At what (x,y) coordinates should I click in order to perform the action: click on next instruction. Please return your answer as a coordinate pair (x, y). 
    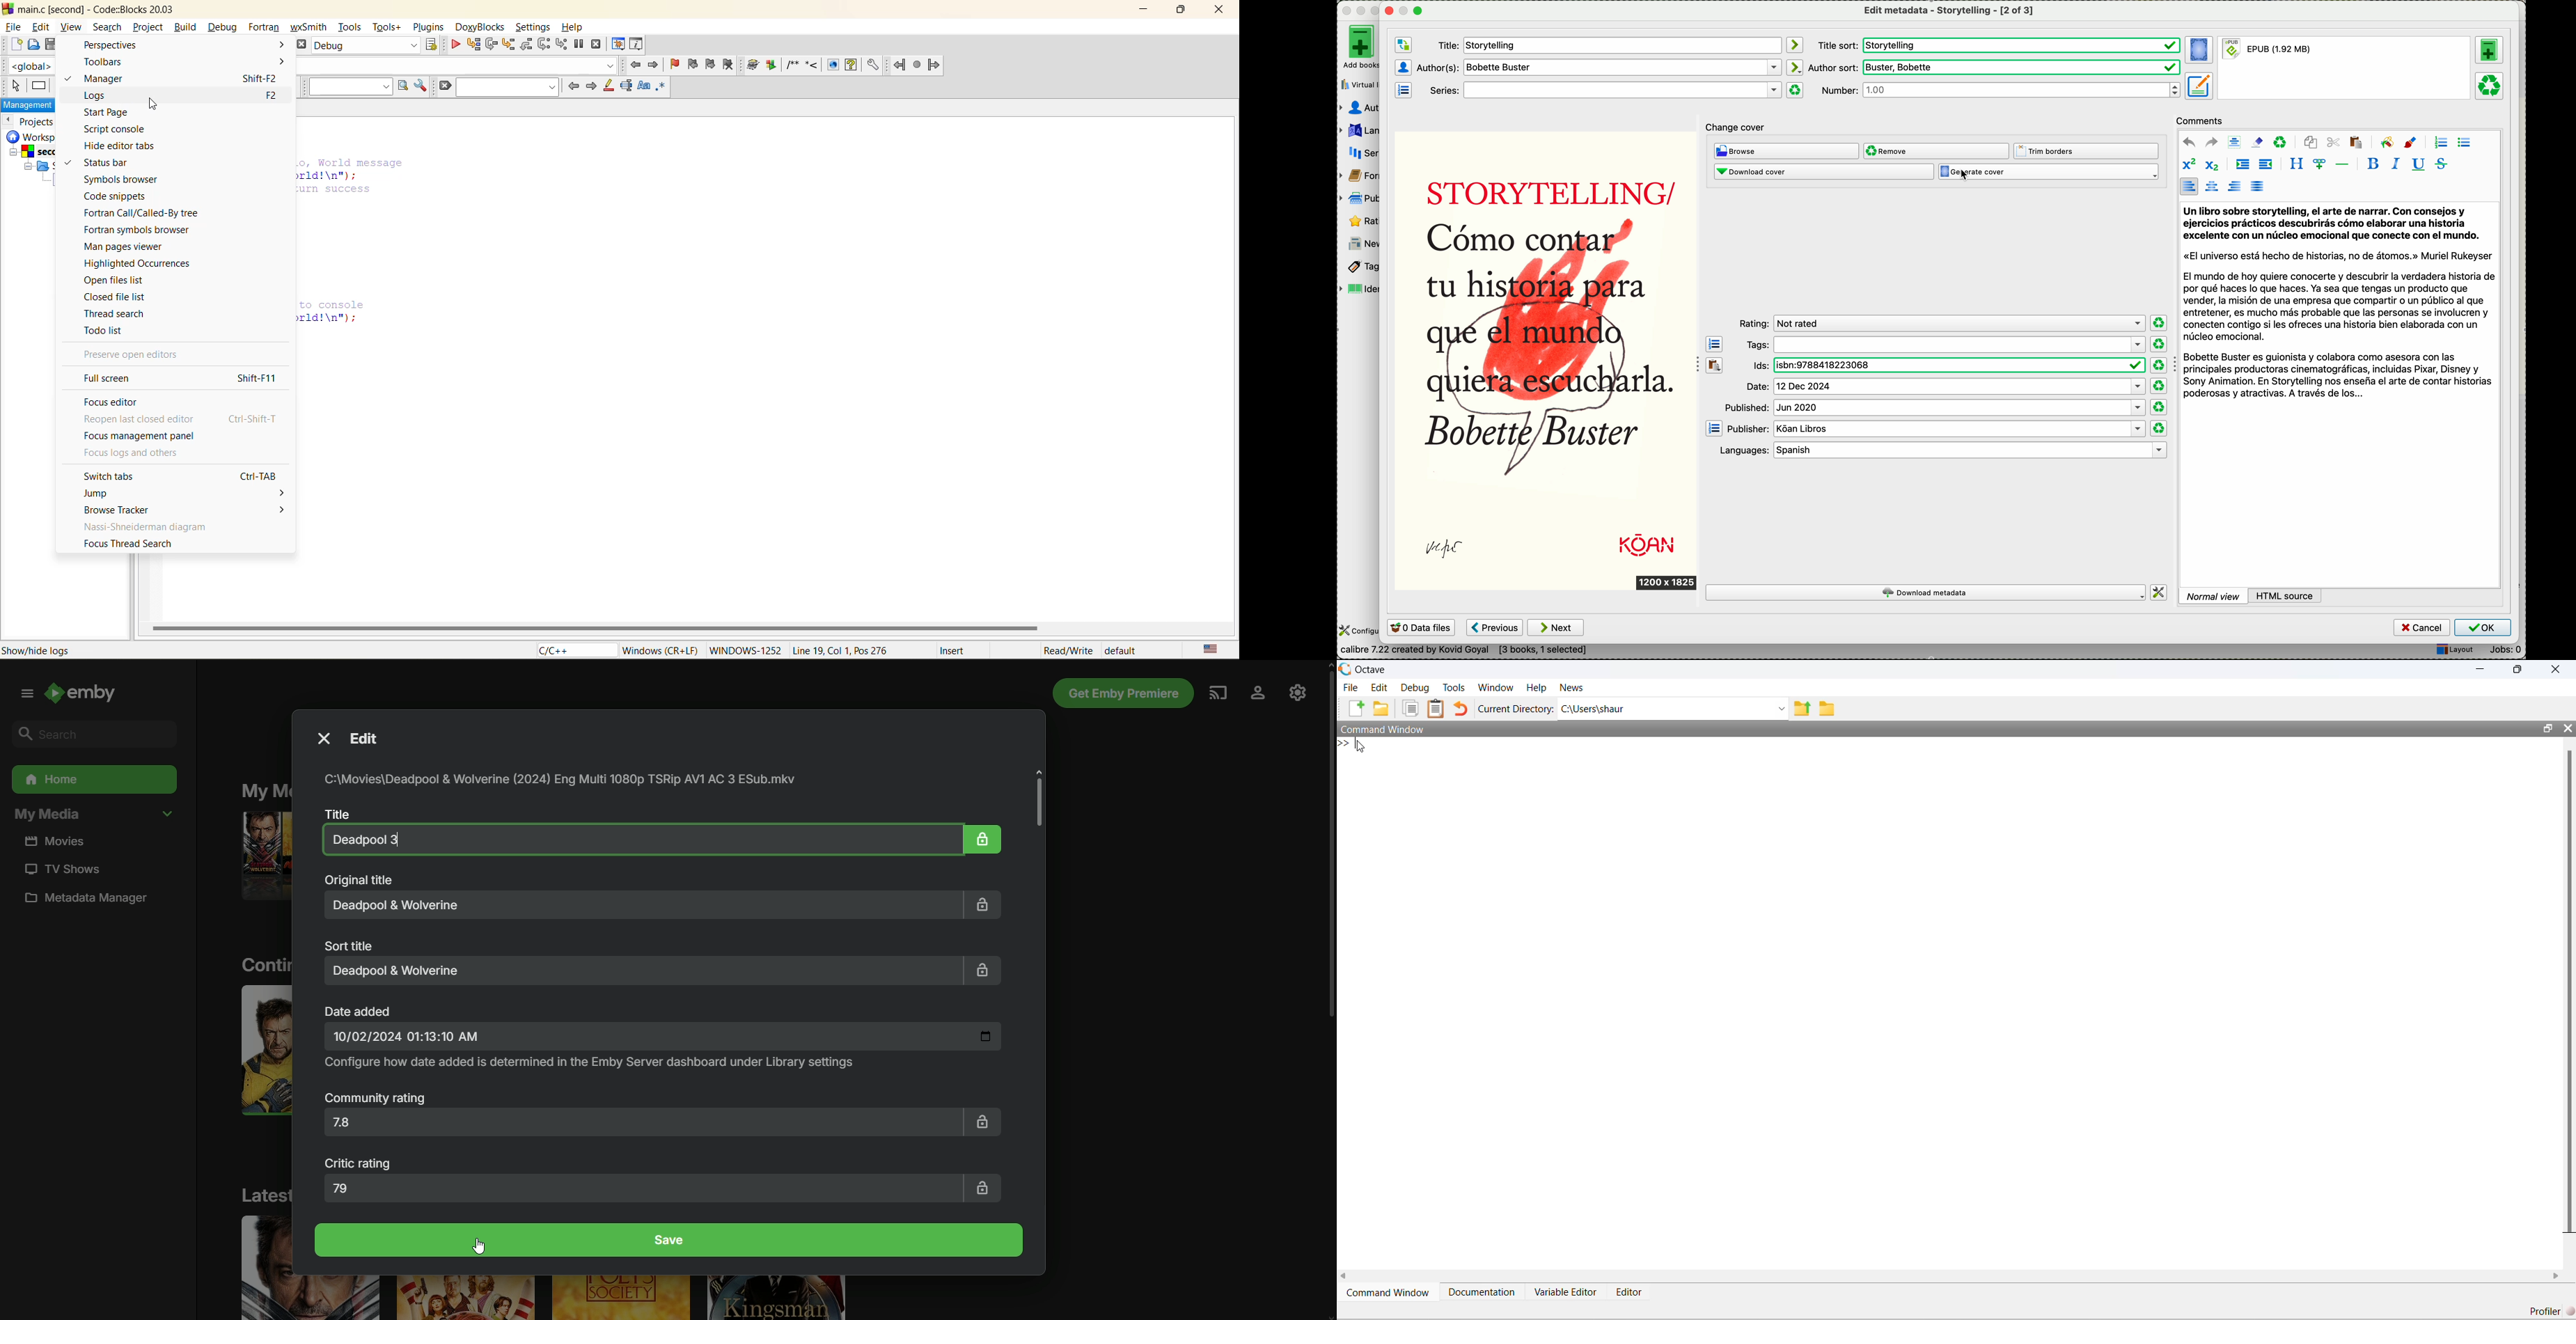
    Looking at the image, I should click on (543, 44).